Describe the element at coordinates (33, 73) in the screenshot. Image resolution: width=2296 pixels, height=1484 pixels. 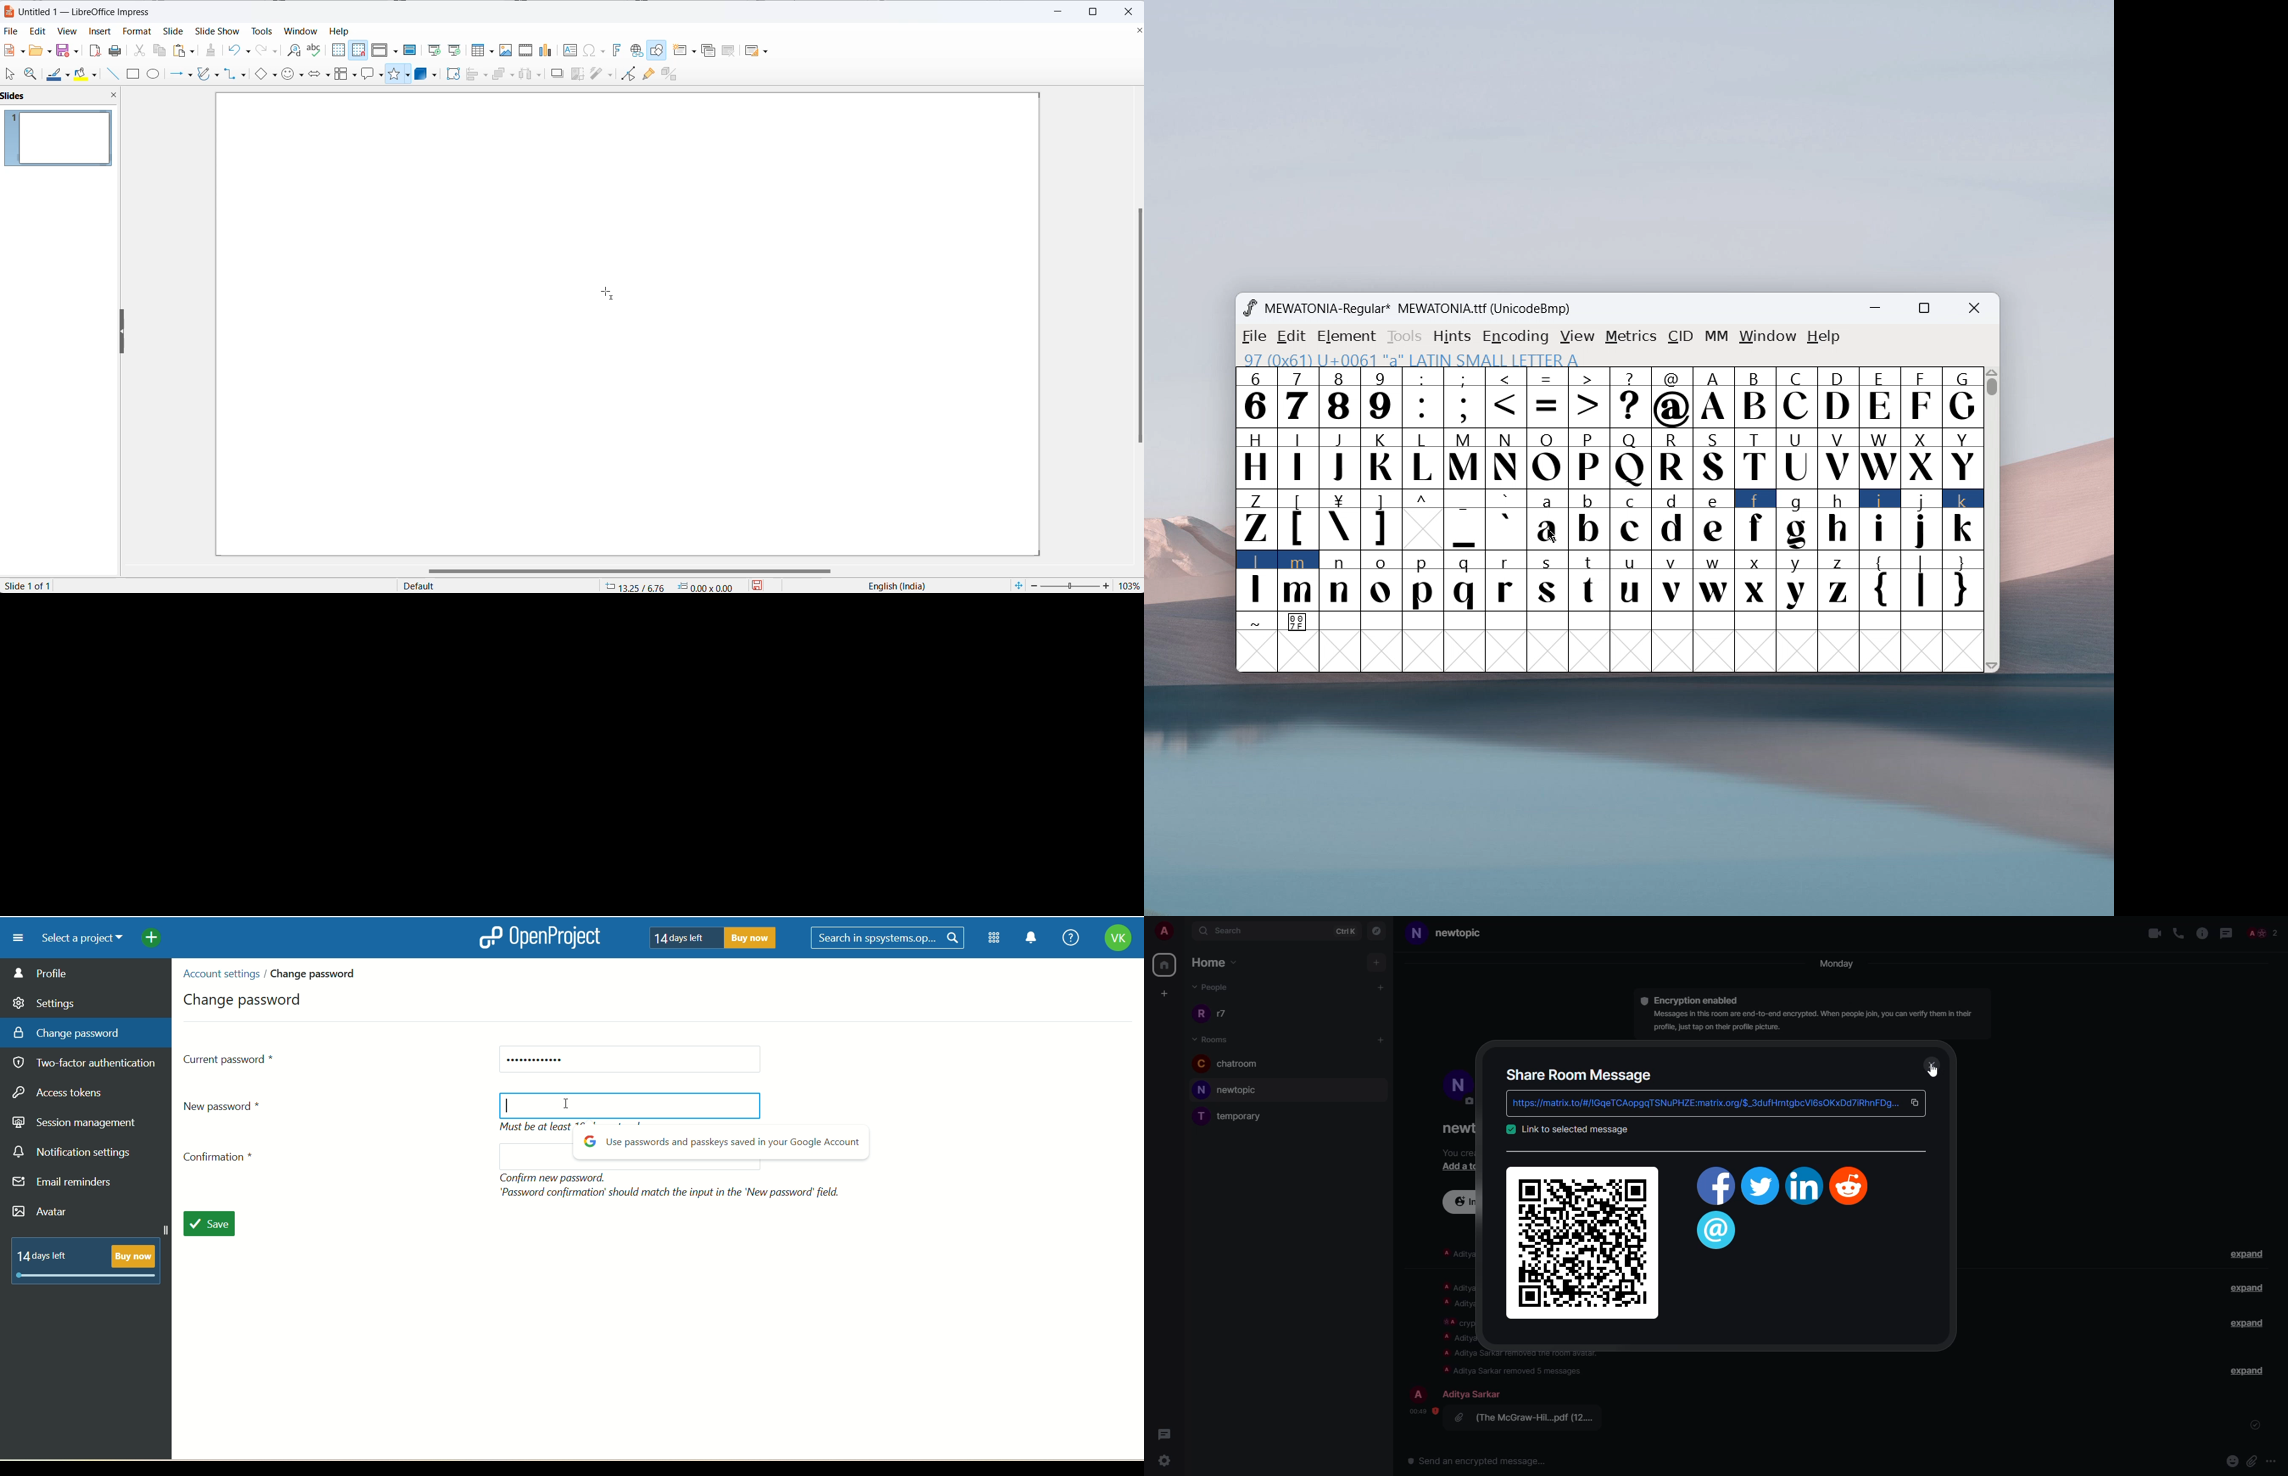
I see `zoom and pan` at that location.